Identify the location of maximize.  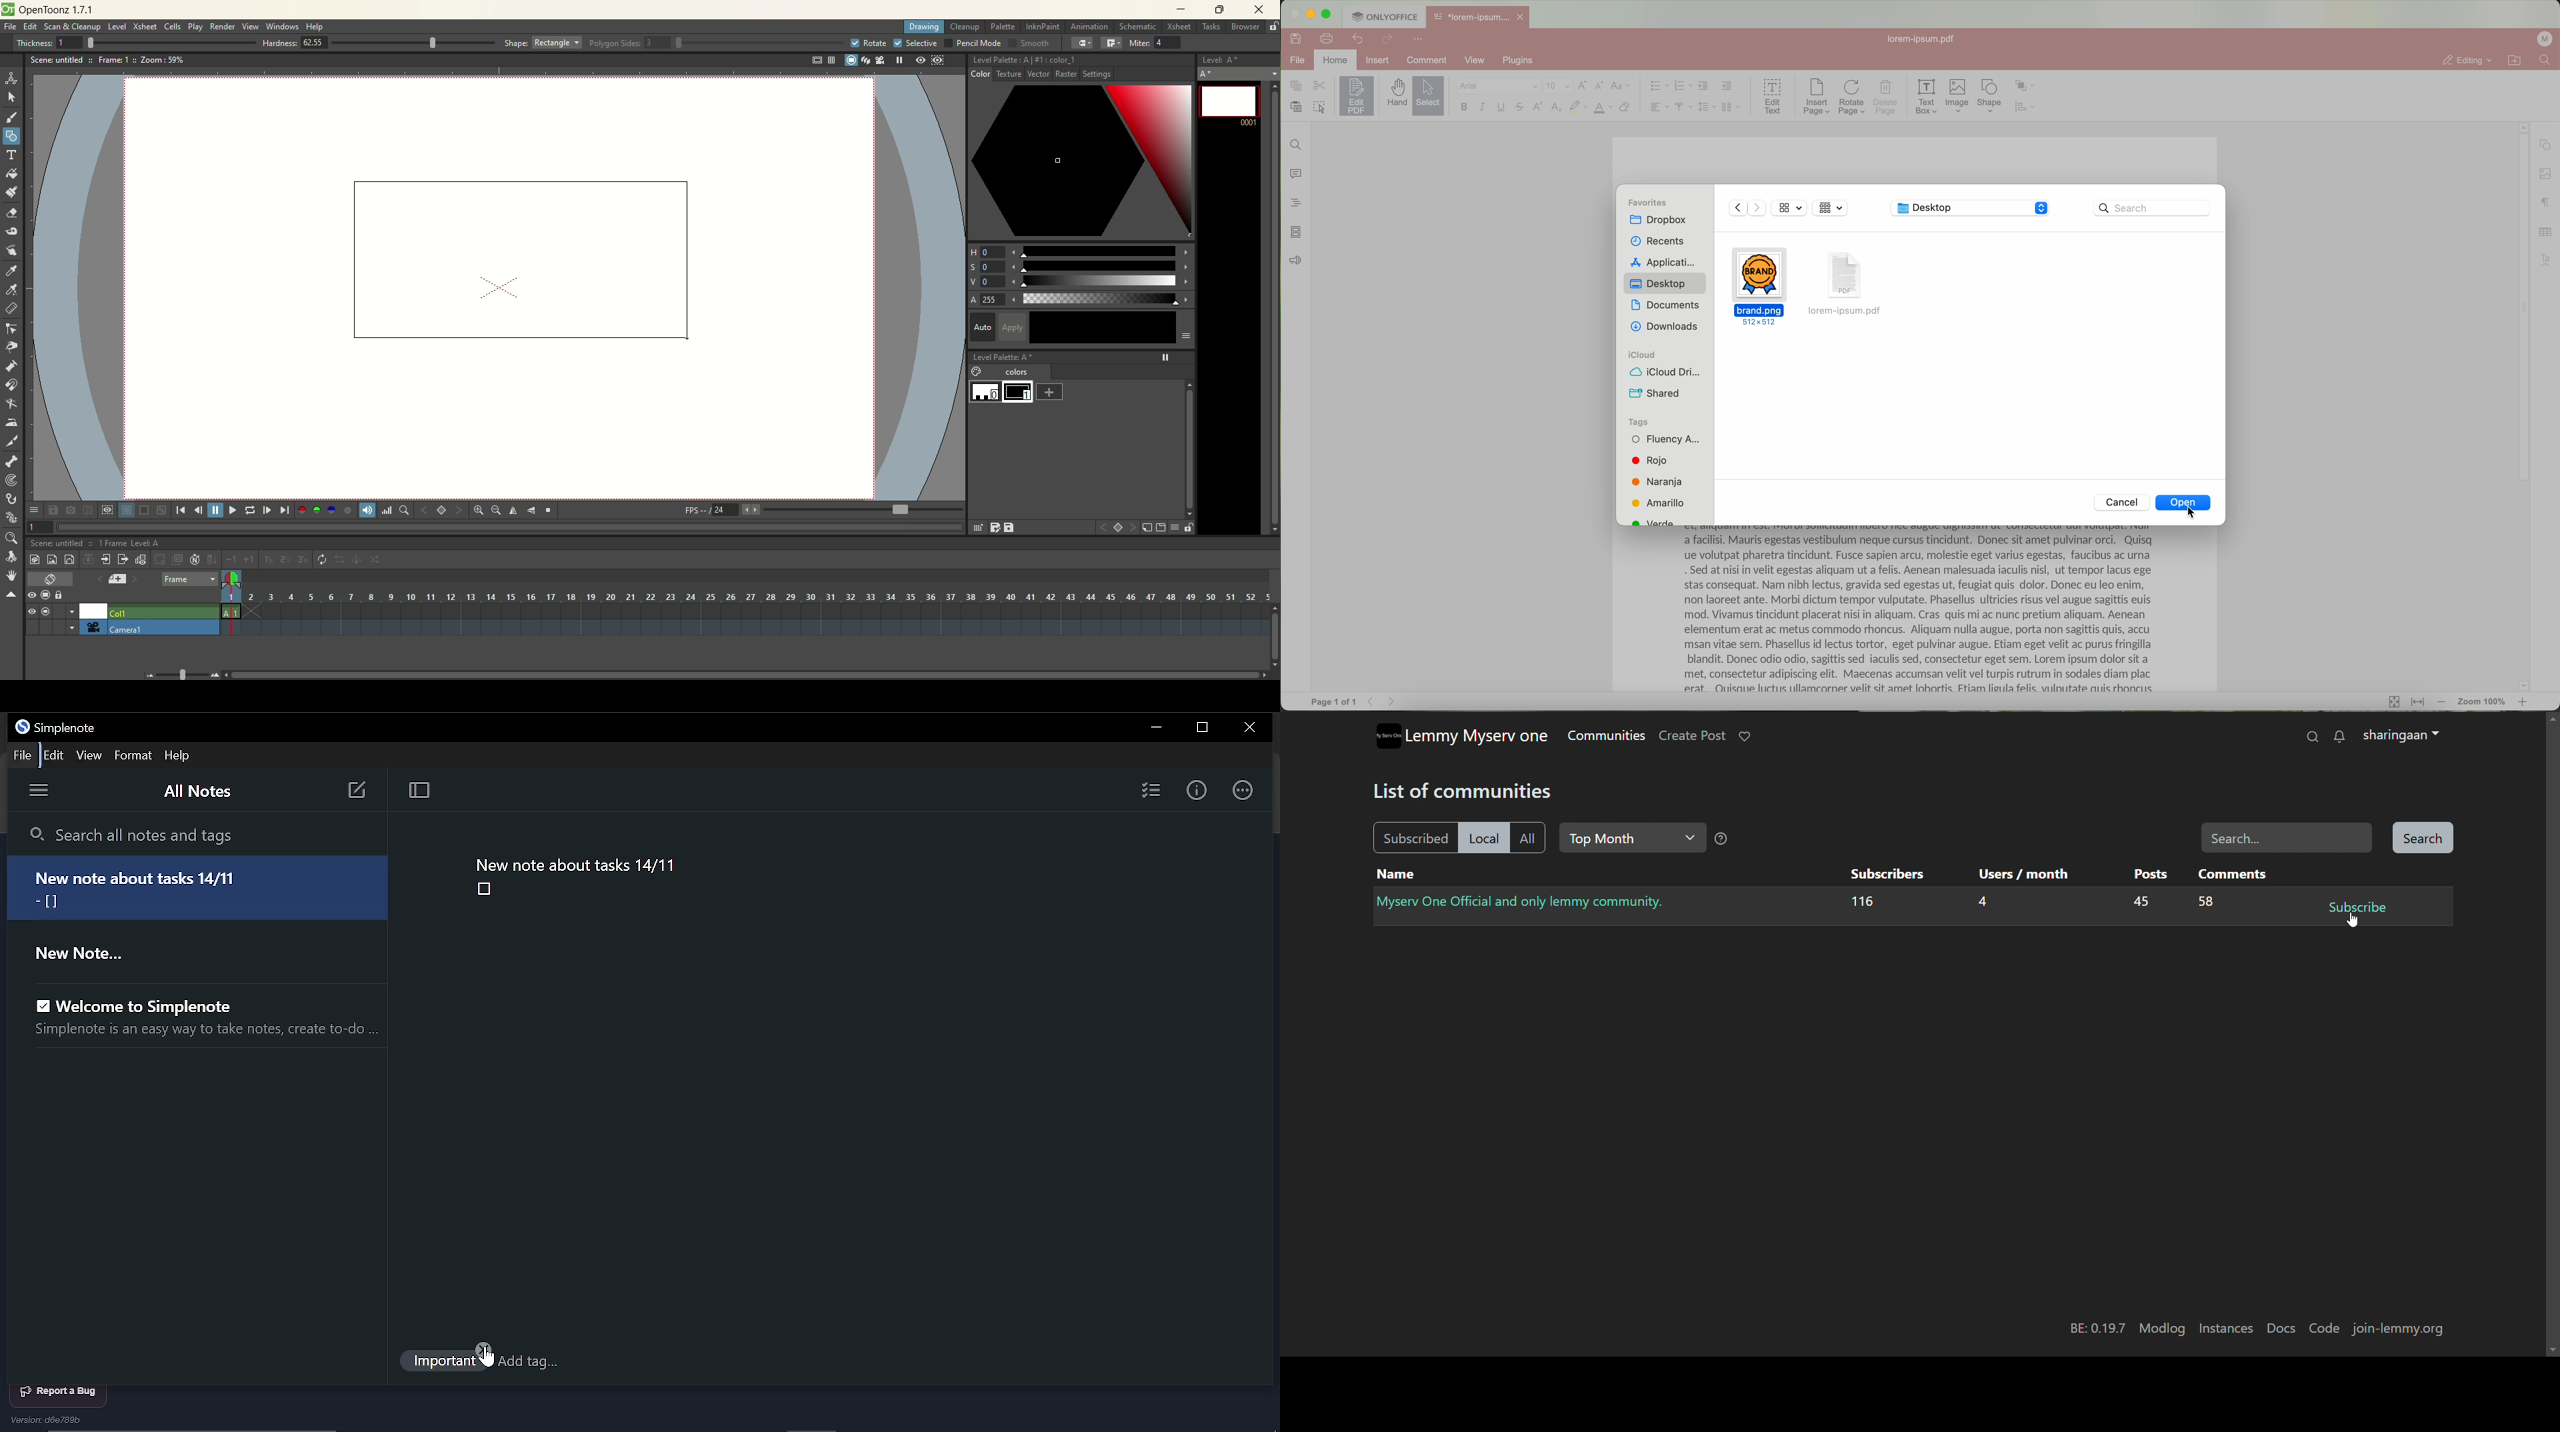
(1327, 14).